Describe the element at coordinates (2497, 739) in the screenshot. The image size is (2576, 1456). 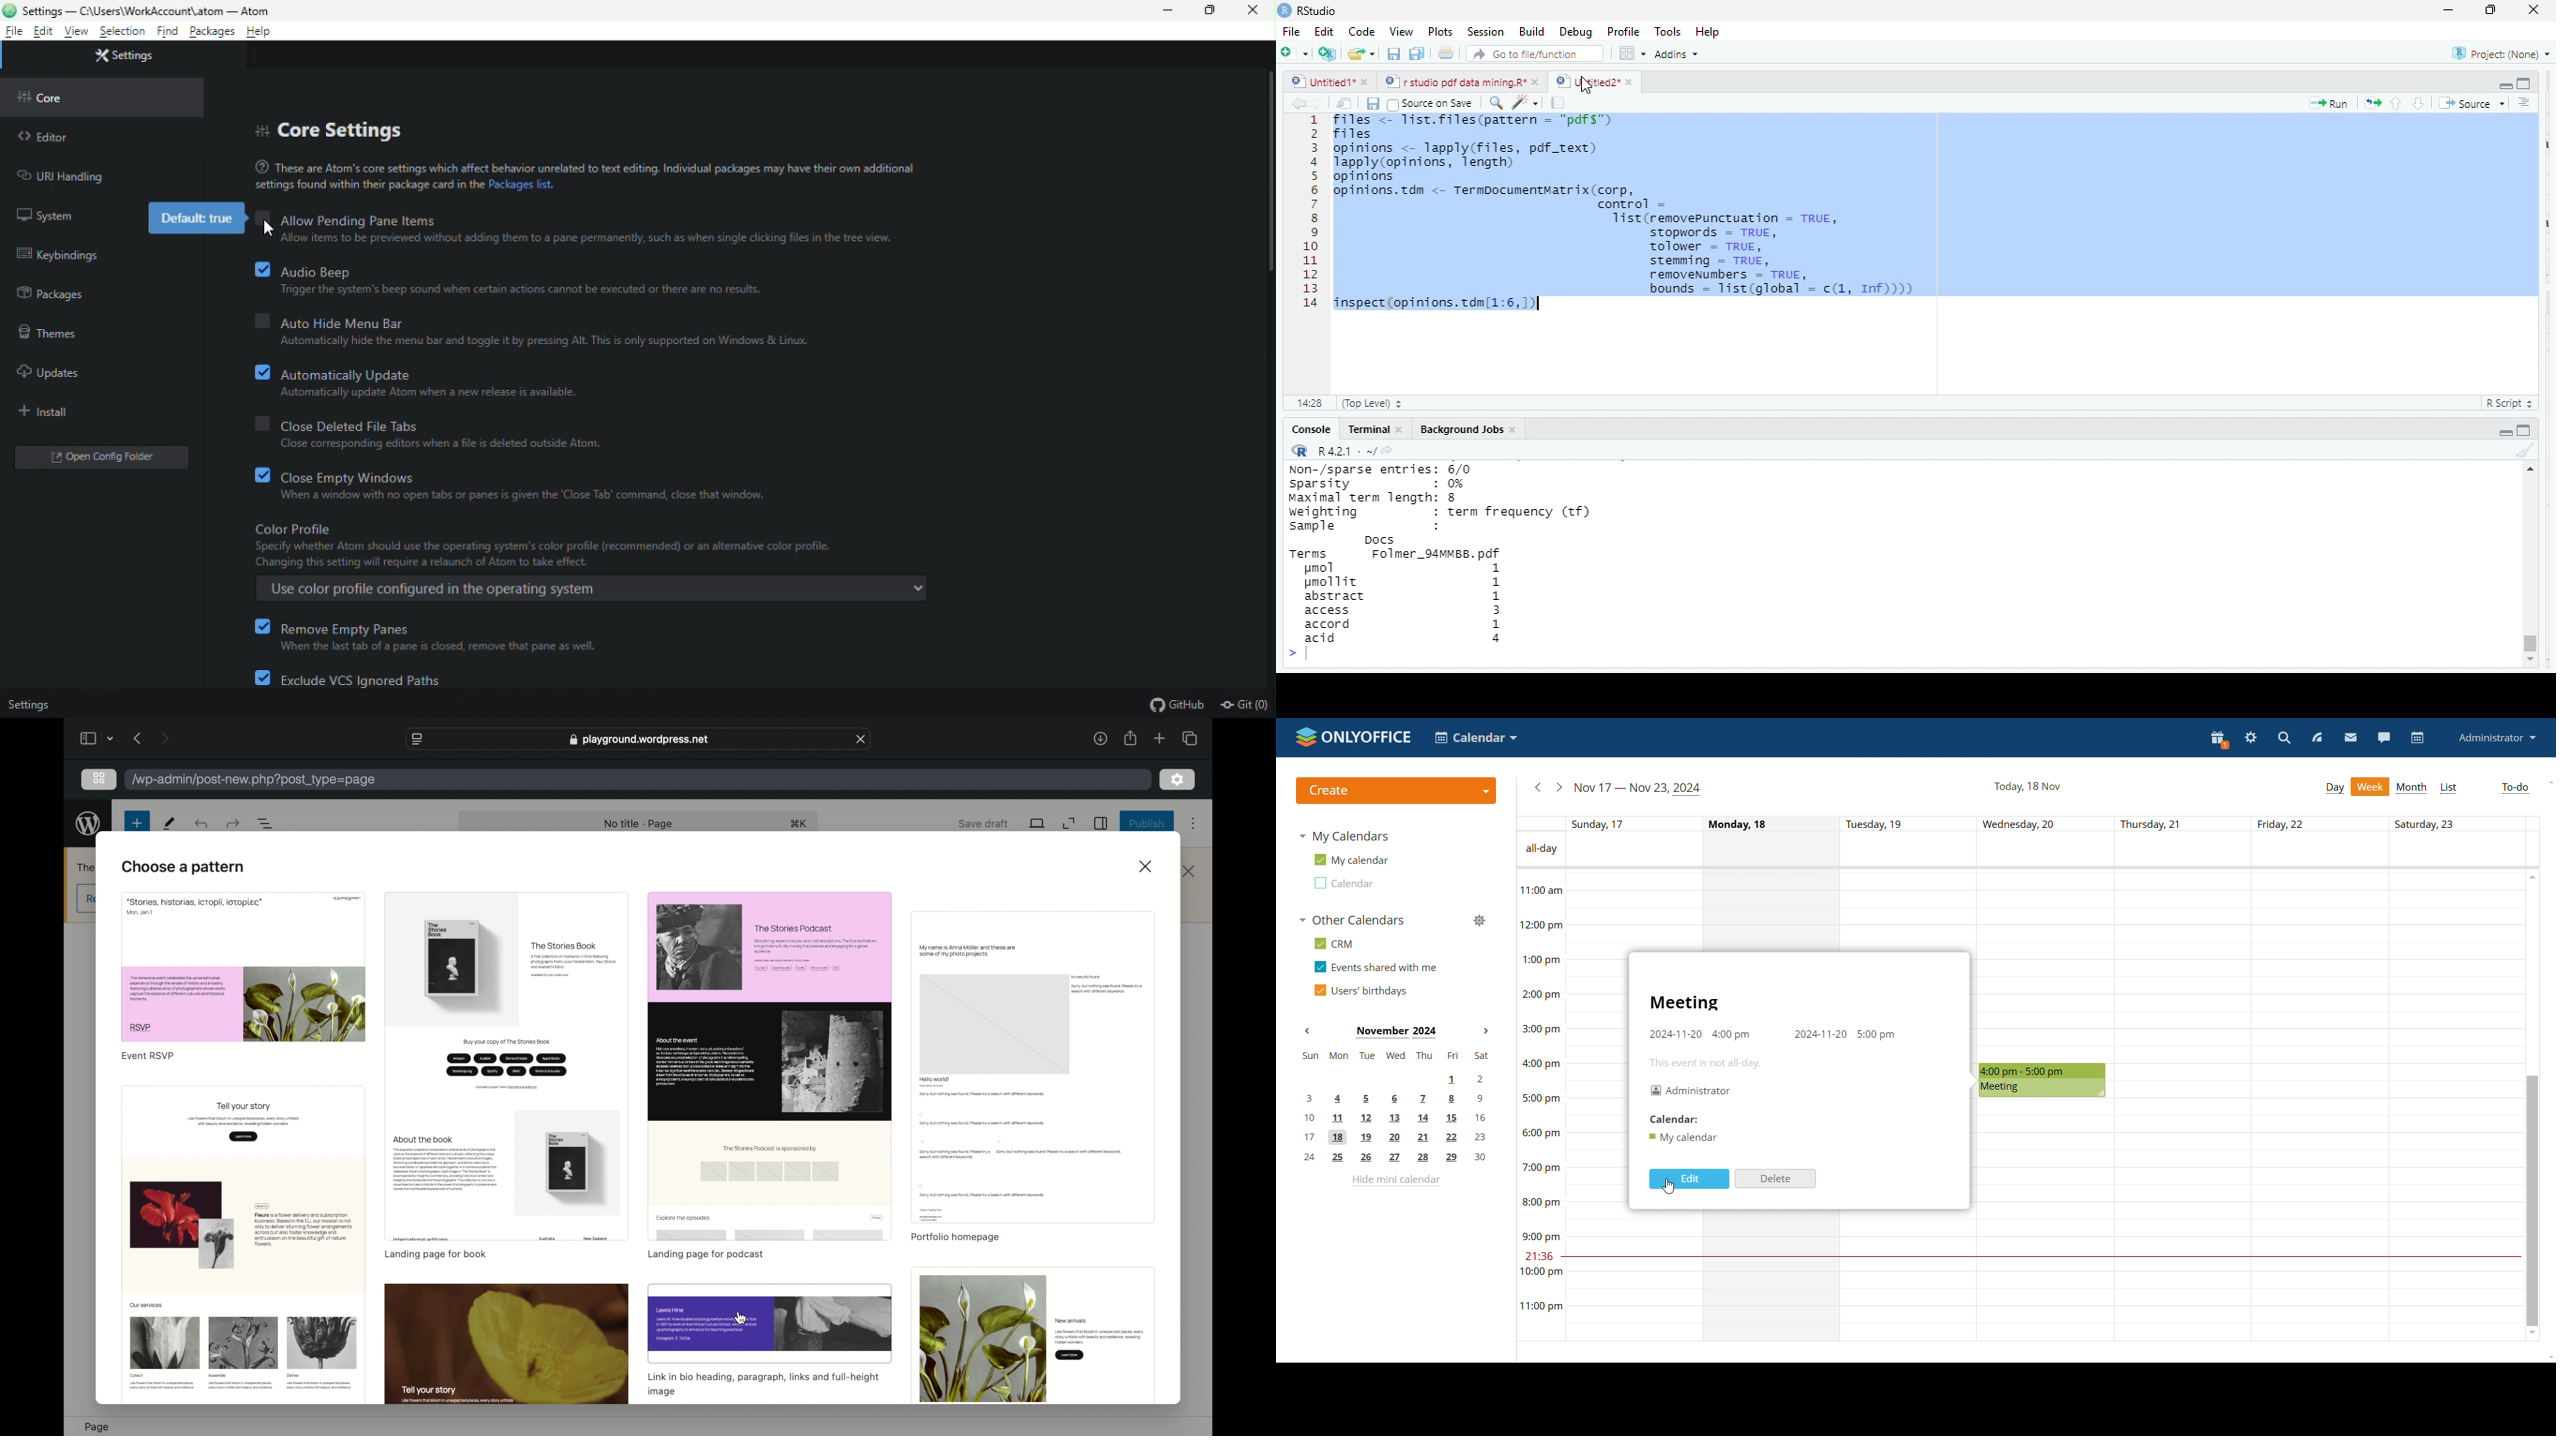
I see `profile` at that location.